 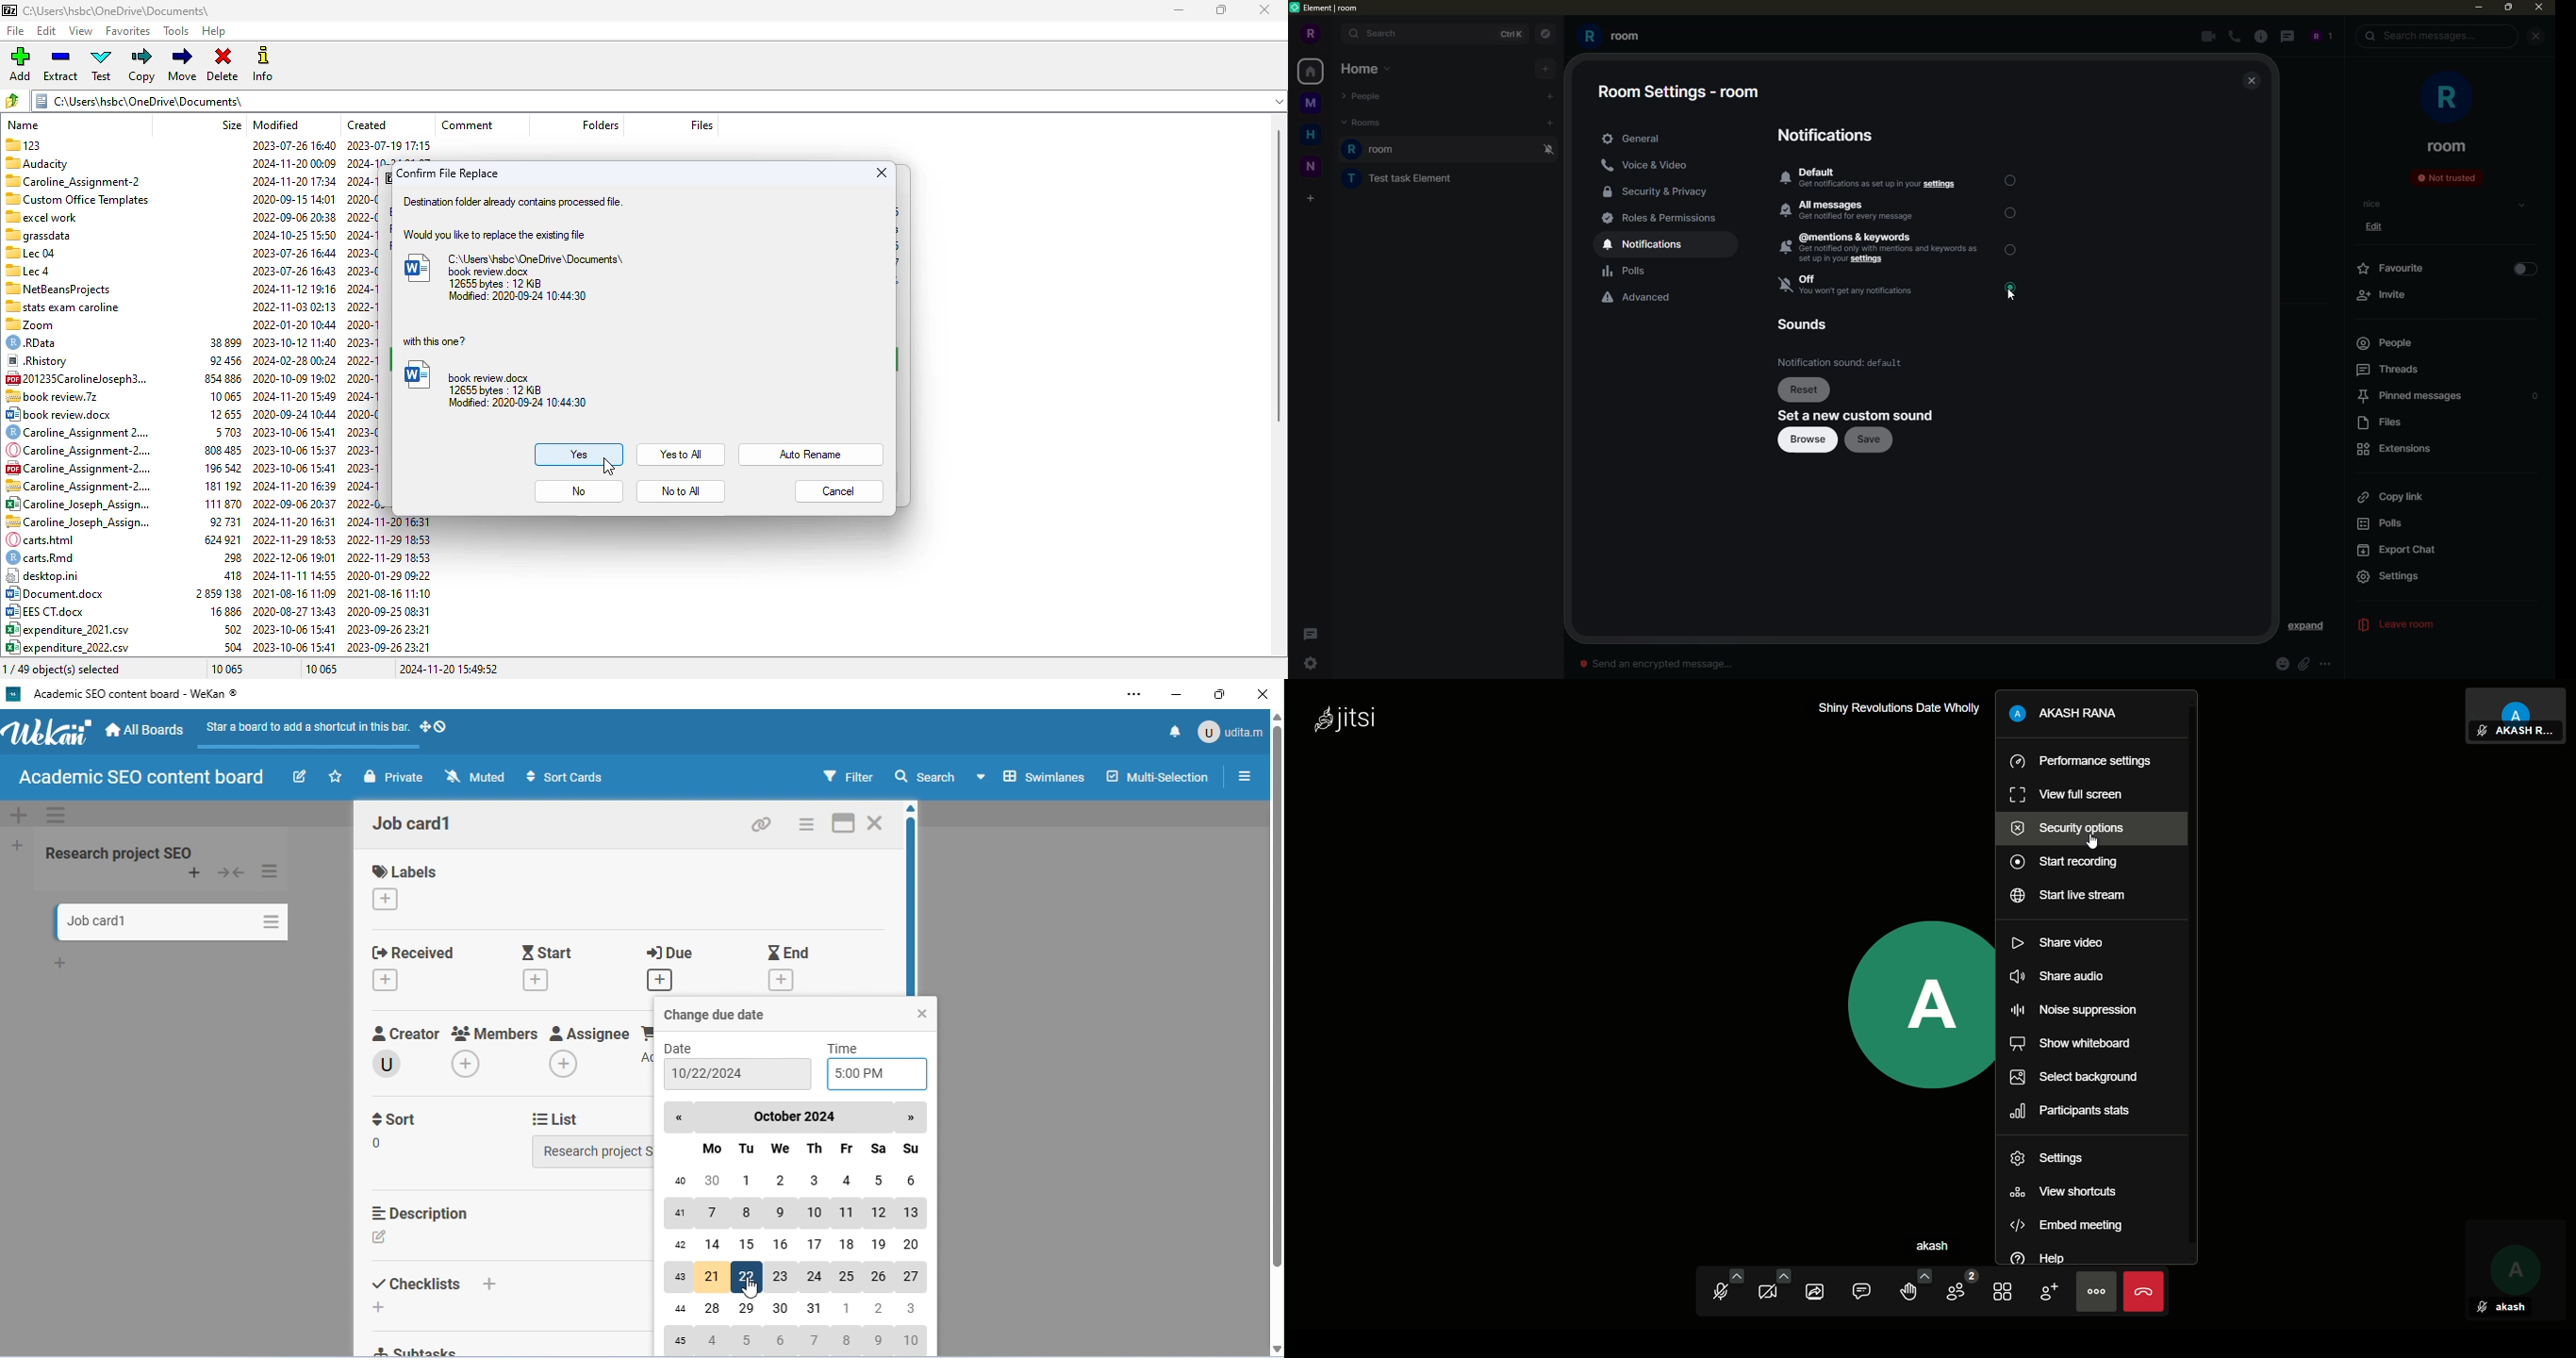 I want to click on element|room, so click(x=1333, y=8).